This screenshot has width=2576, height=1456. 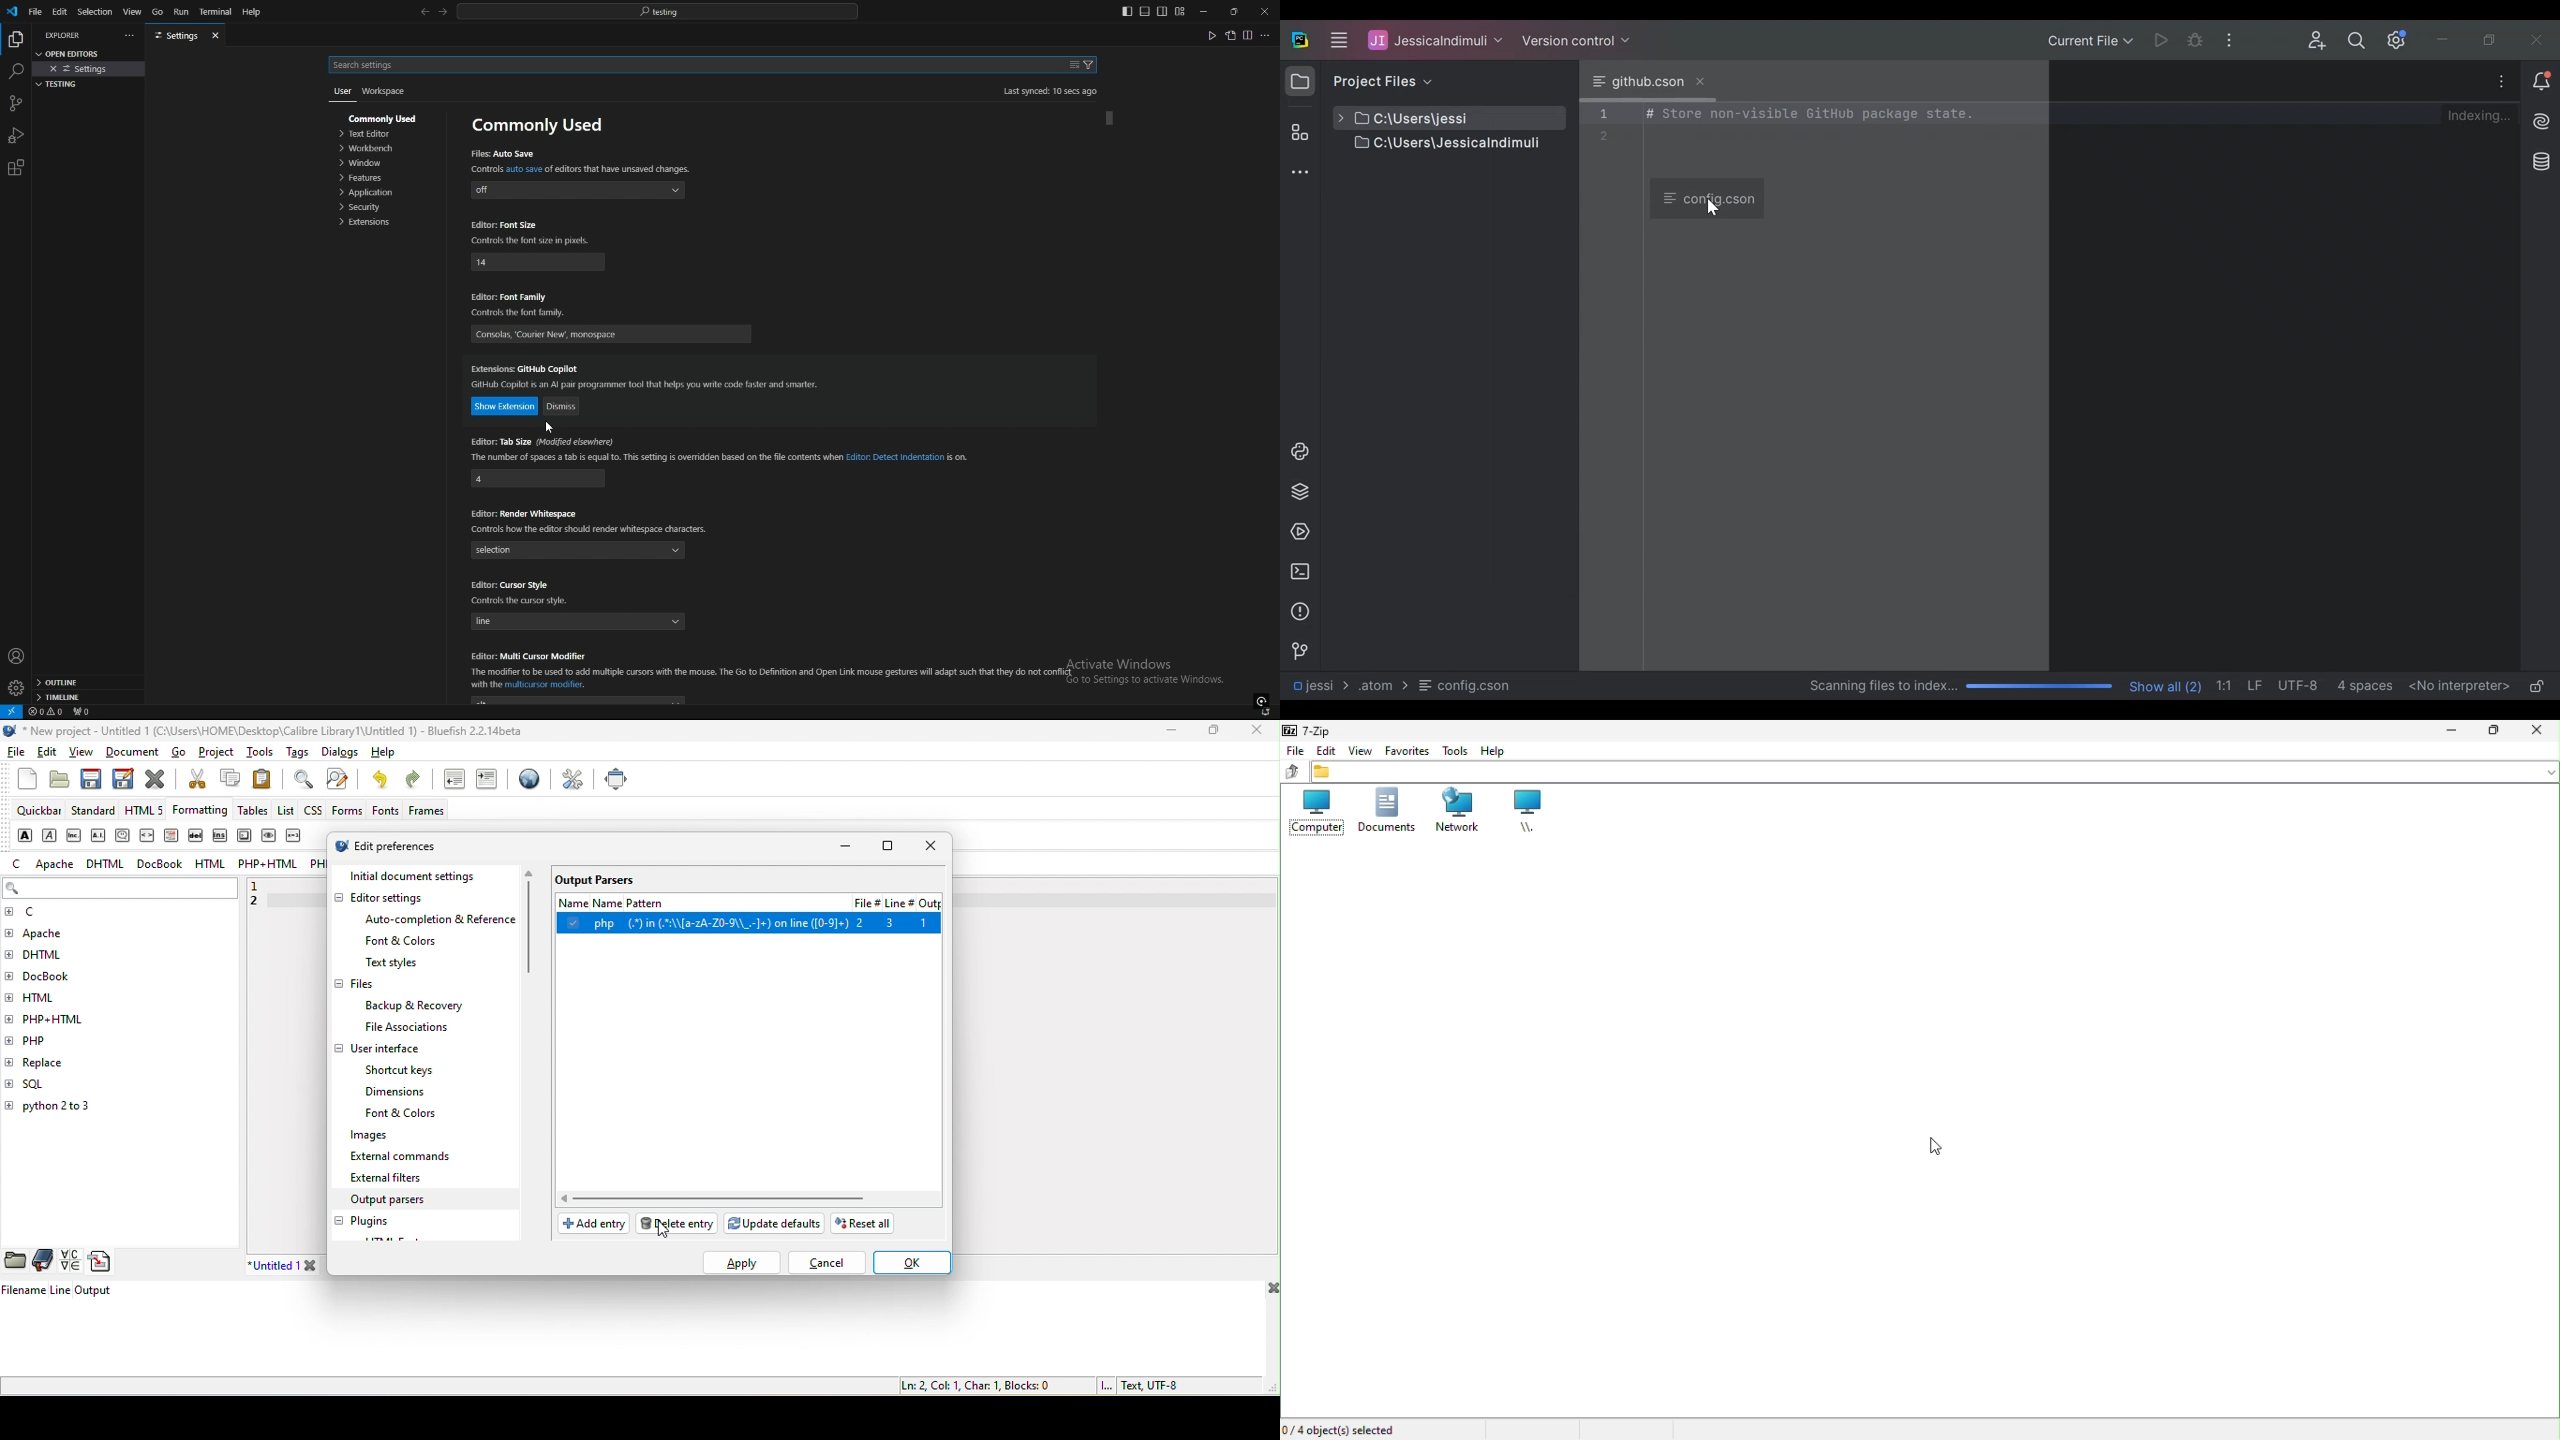 What do you see at coordinates (157, 12) in the screenshot?
I see `go` at bounding box center [157, 12].